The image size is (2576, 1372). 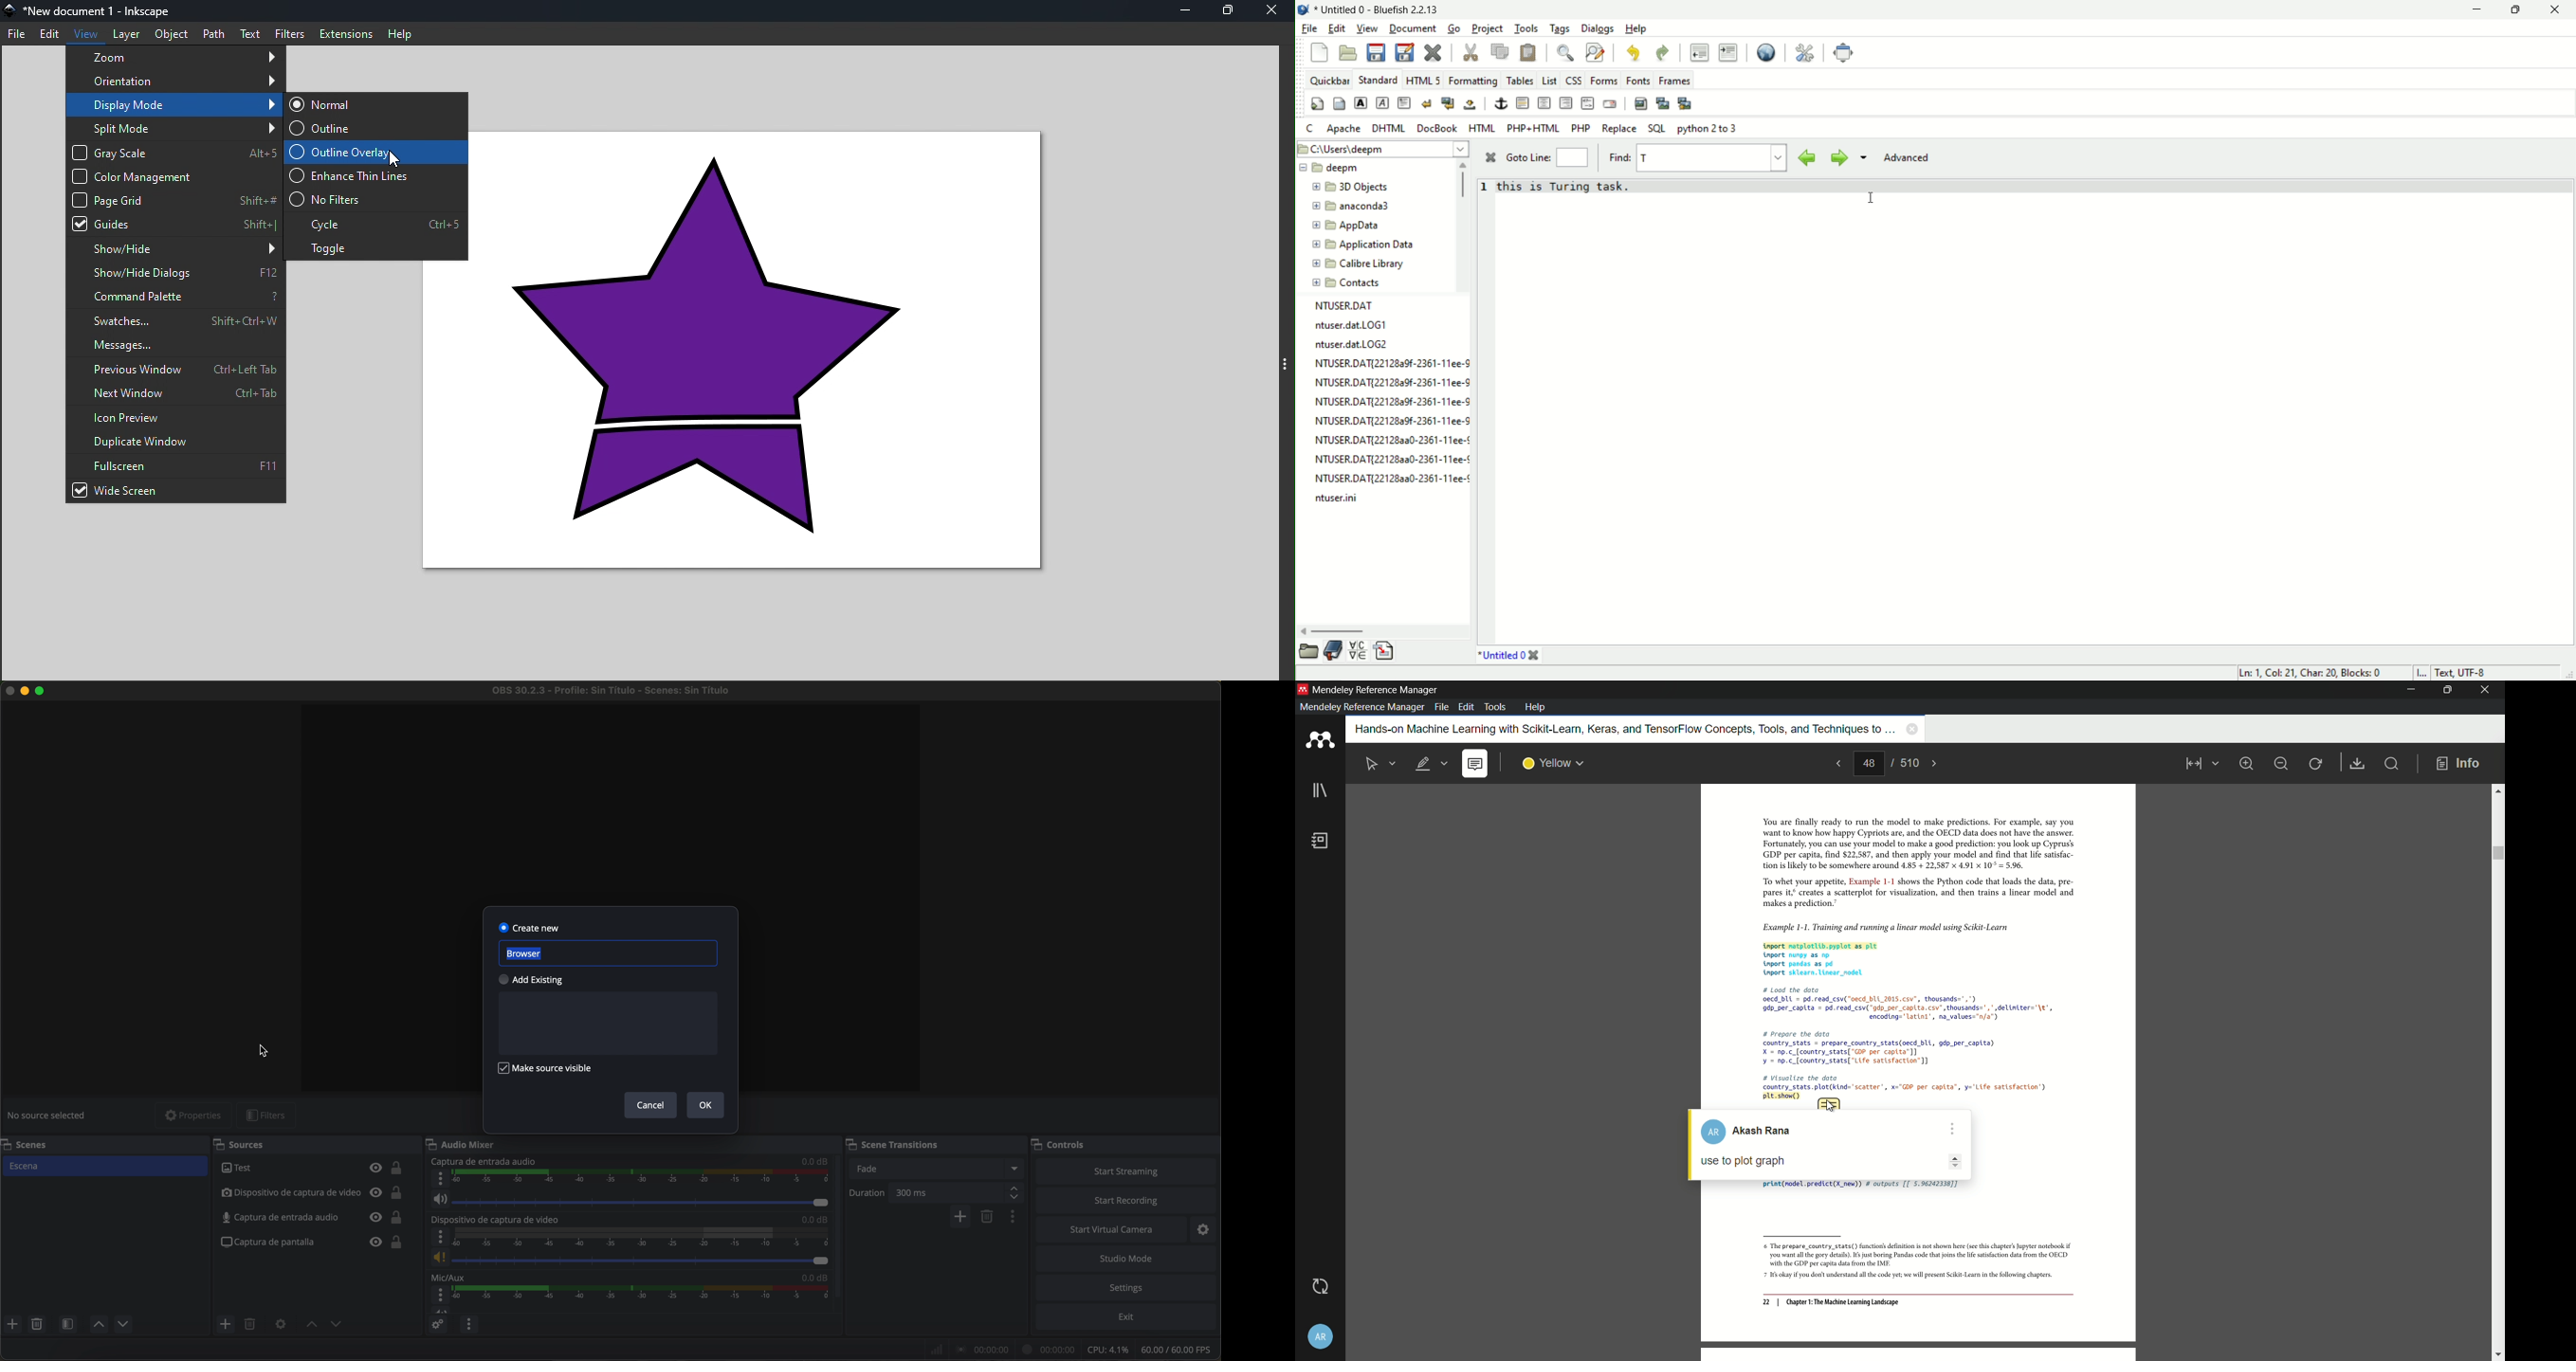 I want to click on maximize, so click(x=2445, y=689).